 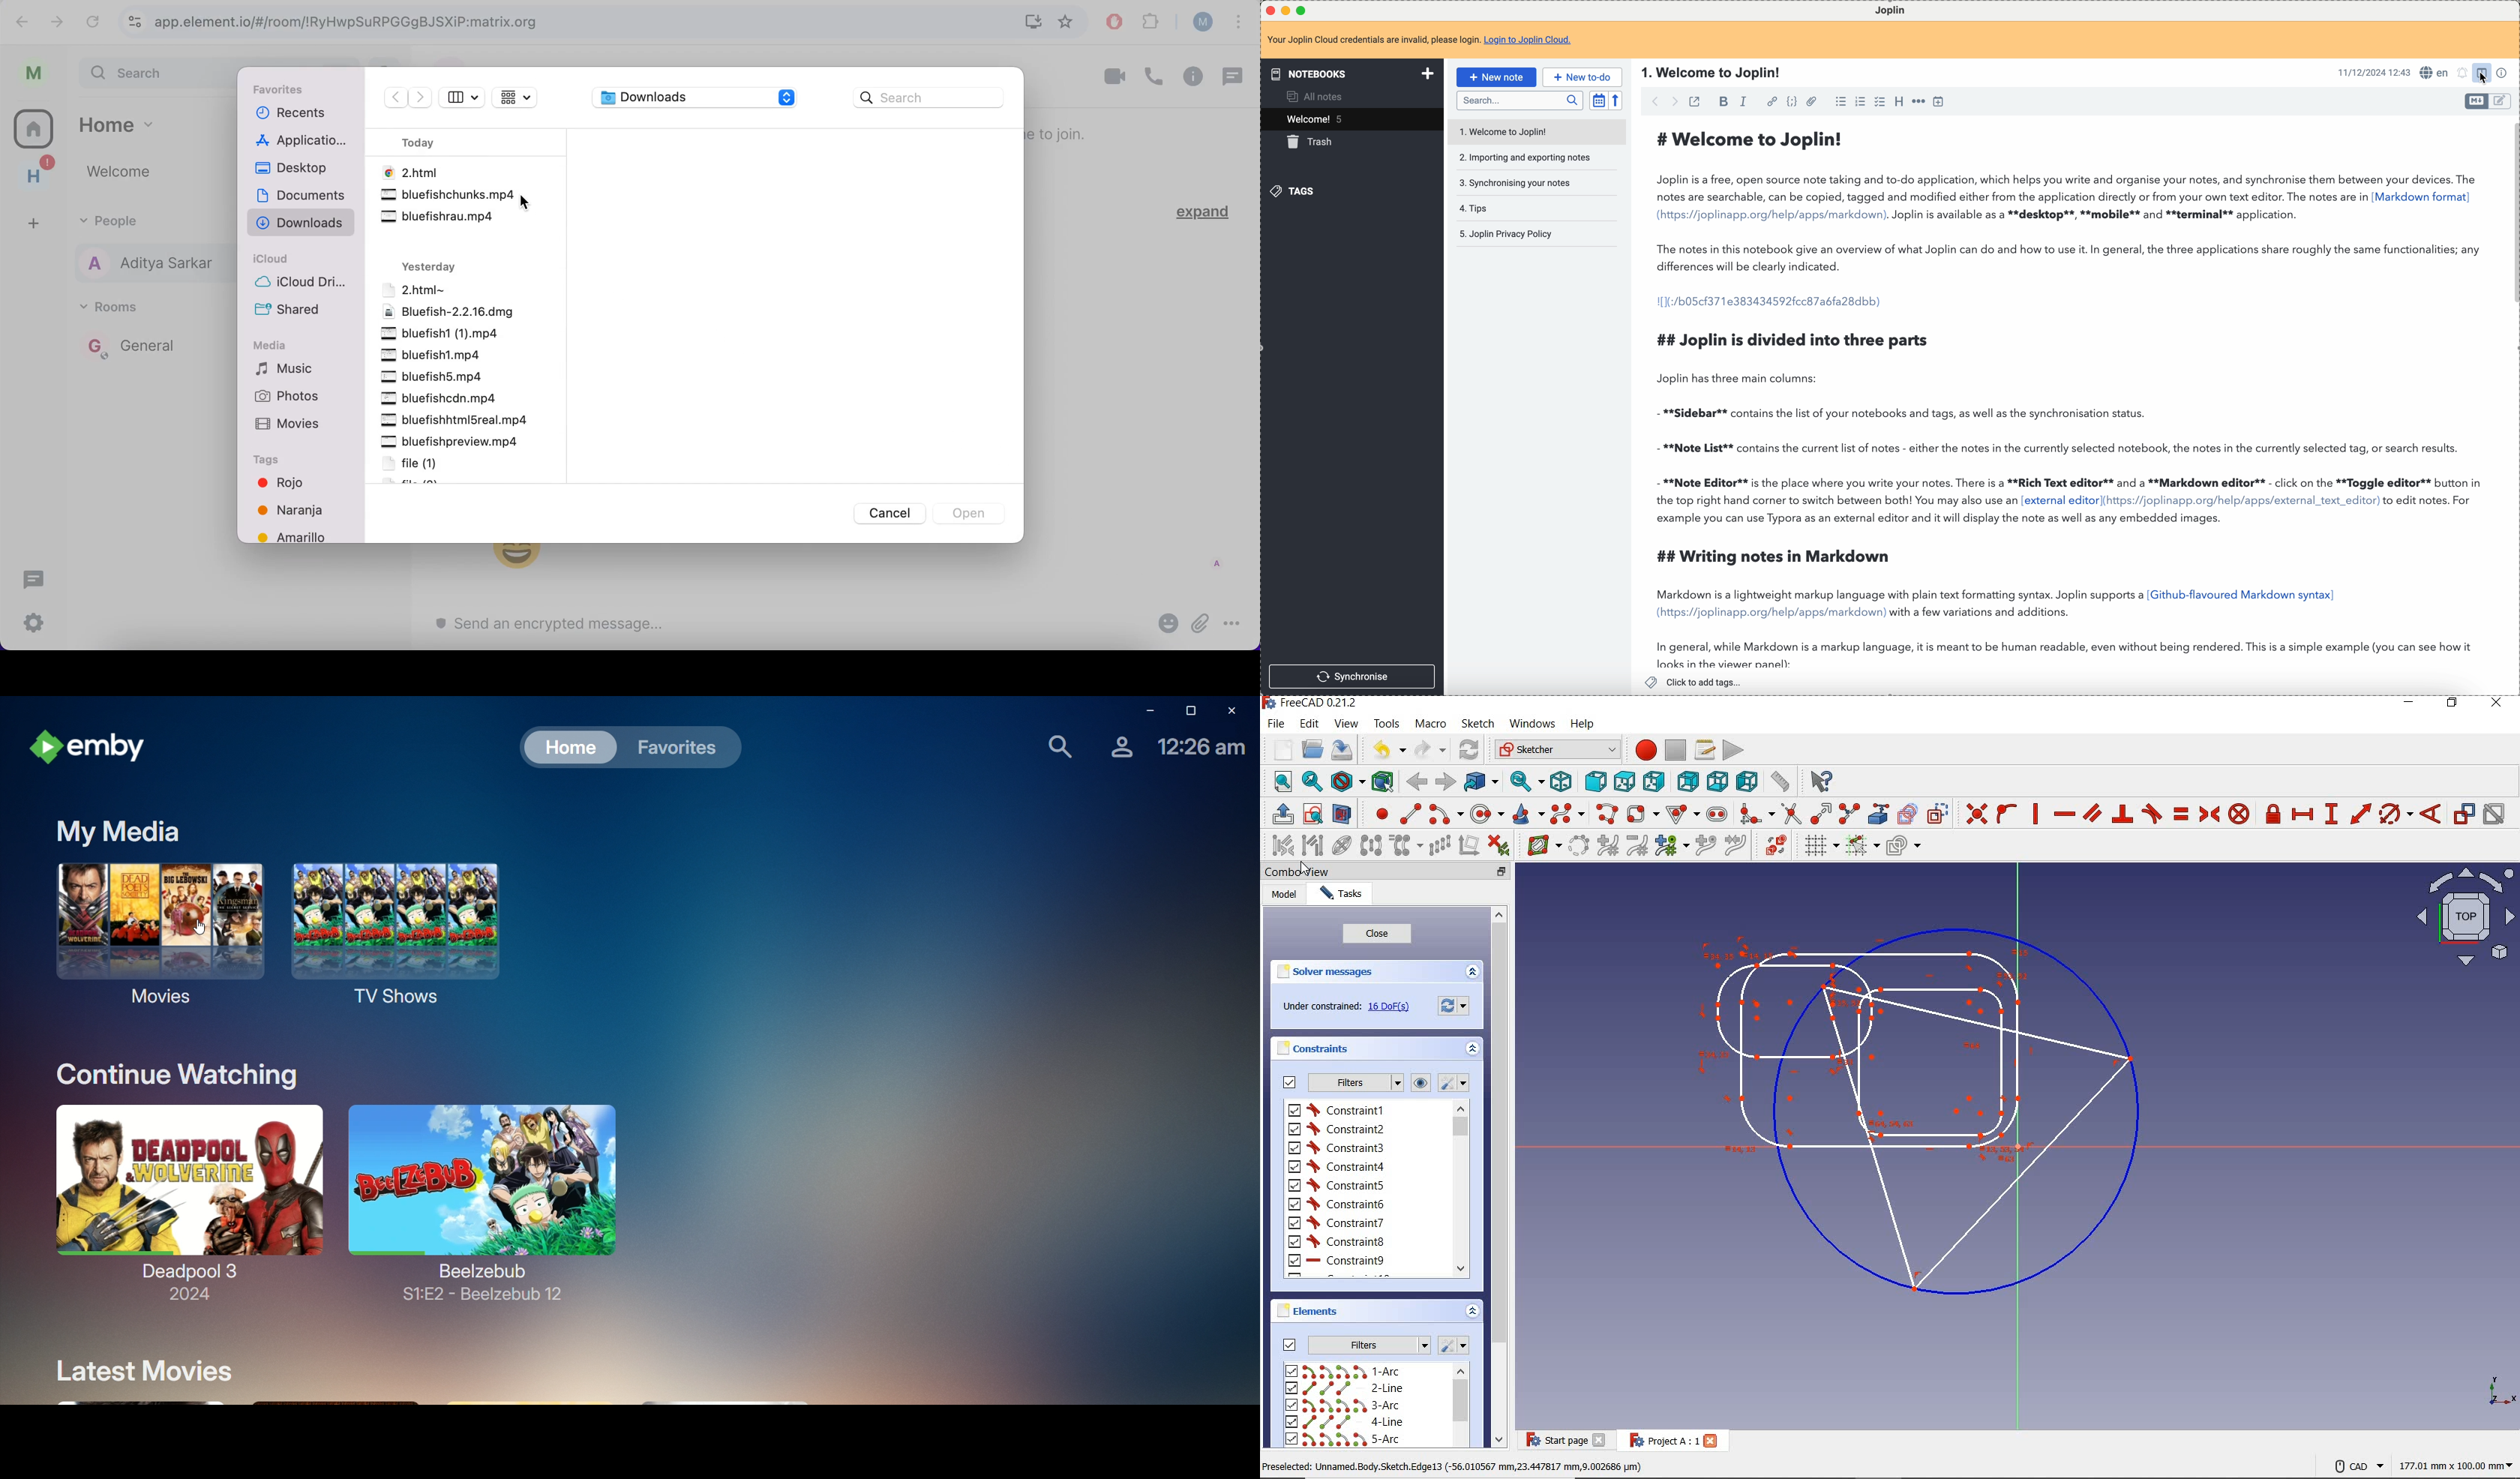 What do you see at coordinates (2374, 72) in the screenshot?
I see `11/12/2024 12:43` at bounding box center [2374, 72].